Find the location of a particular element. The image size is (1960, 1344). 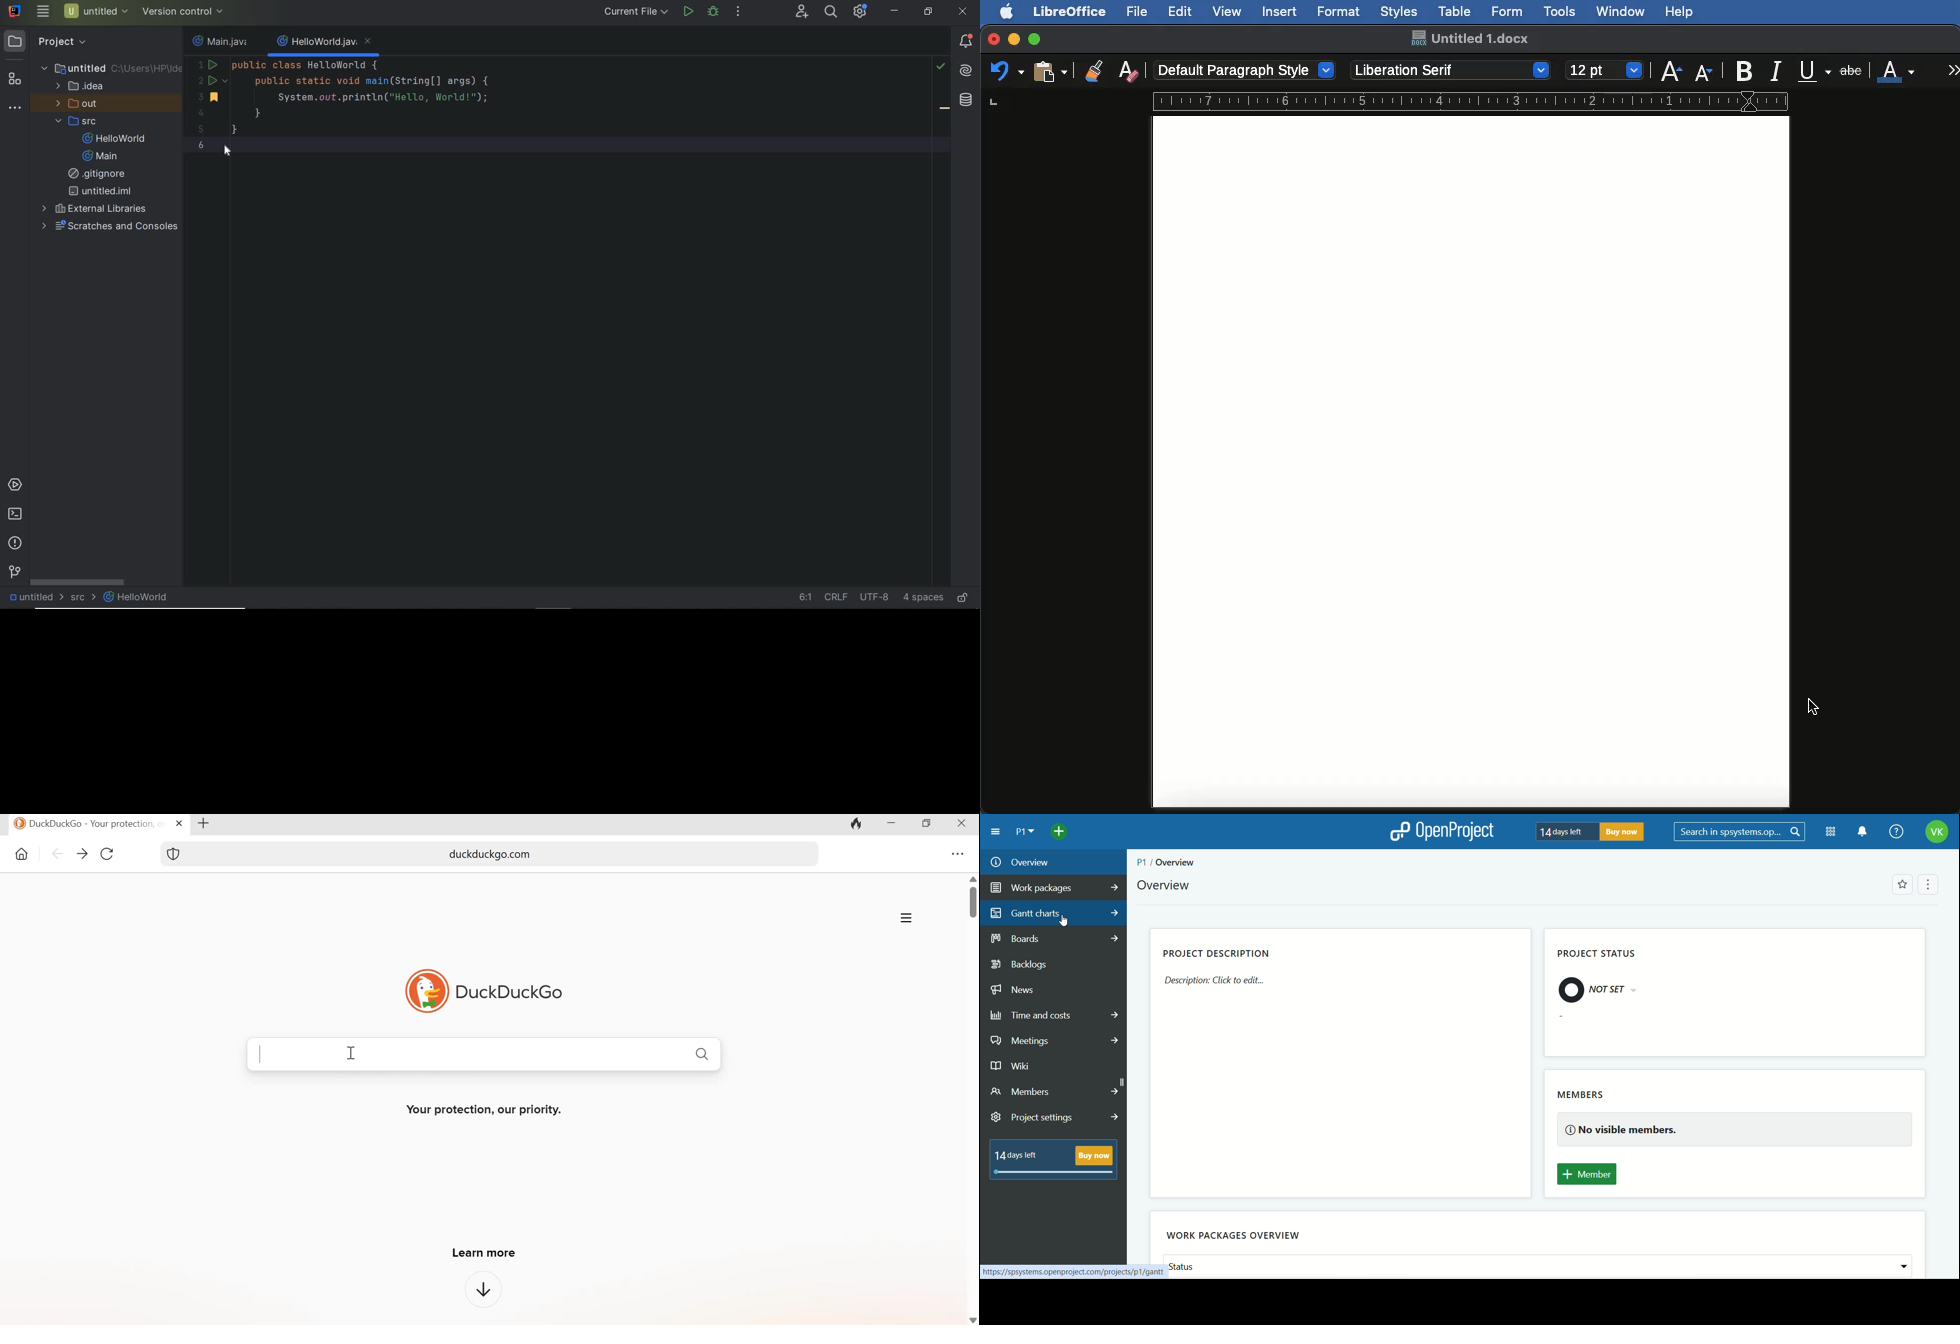

Maximize is located at coordinates (1036, 39).